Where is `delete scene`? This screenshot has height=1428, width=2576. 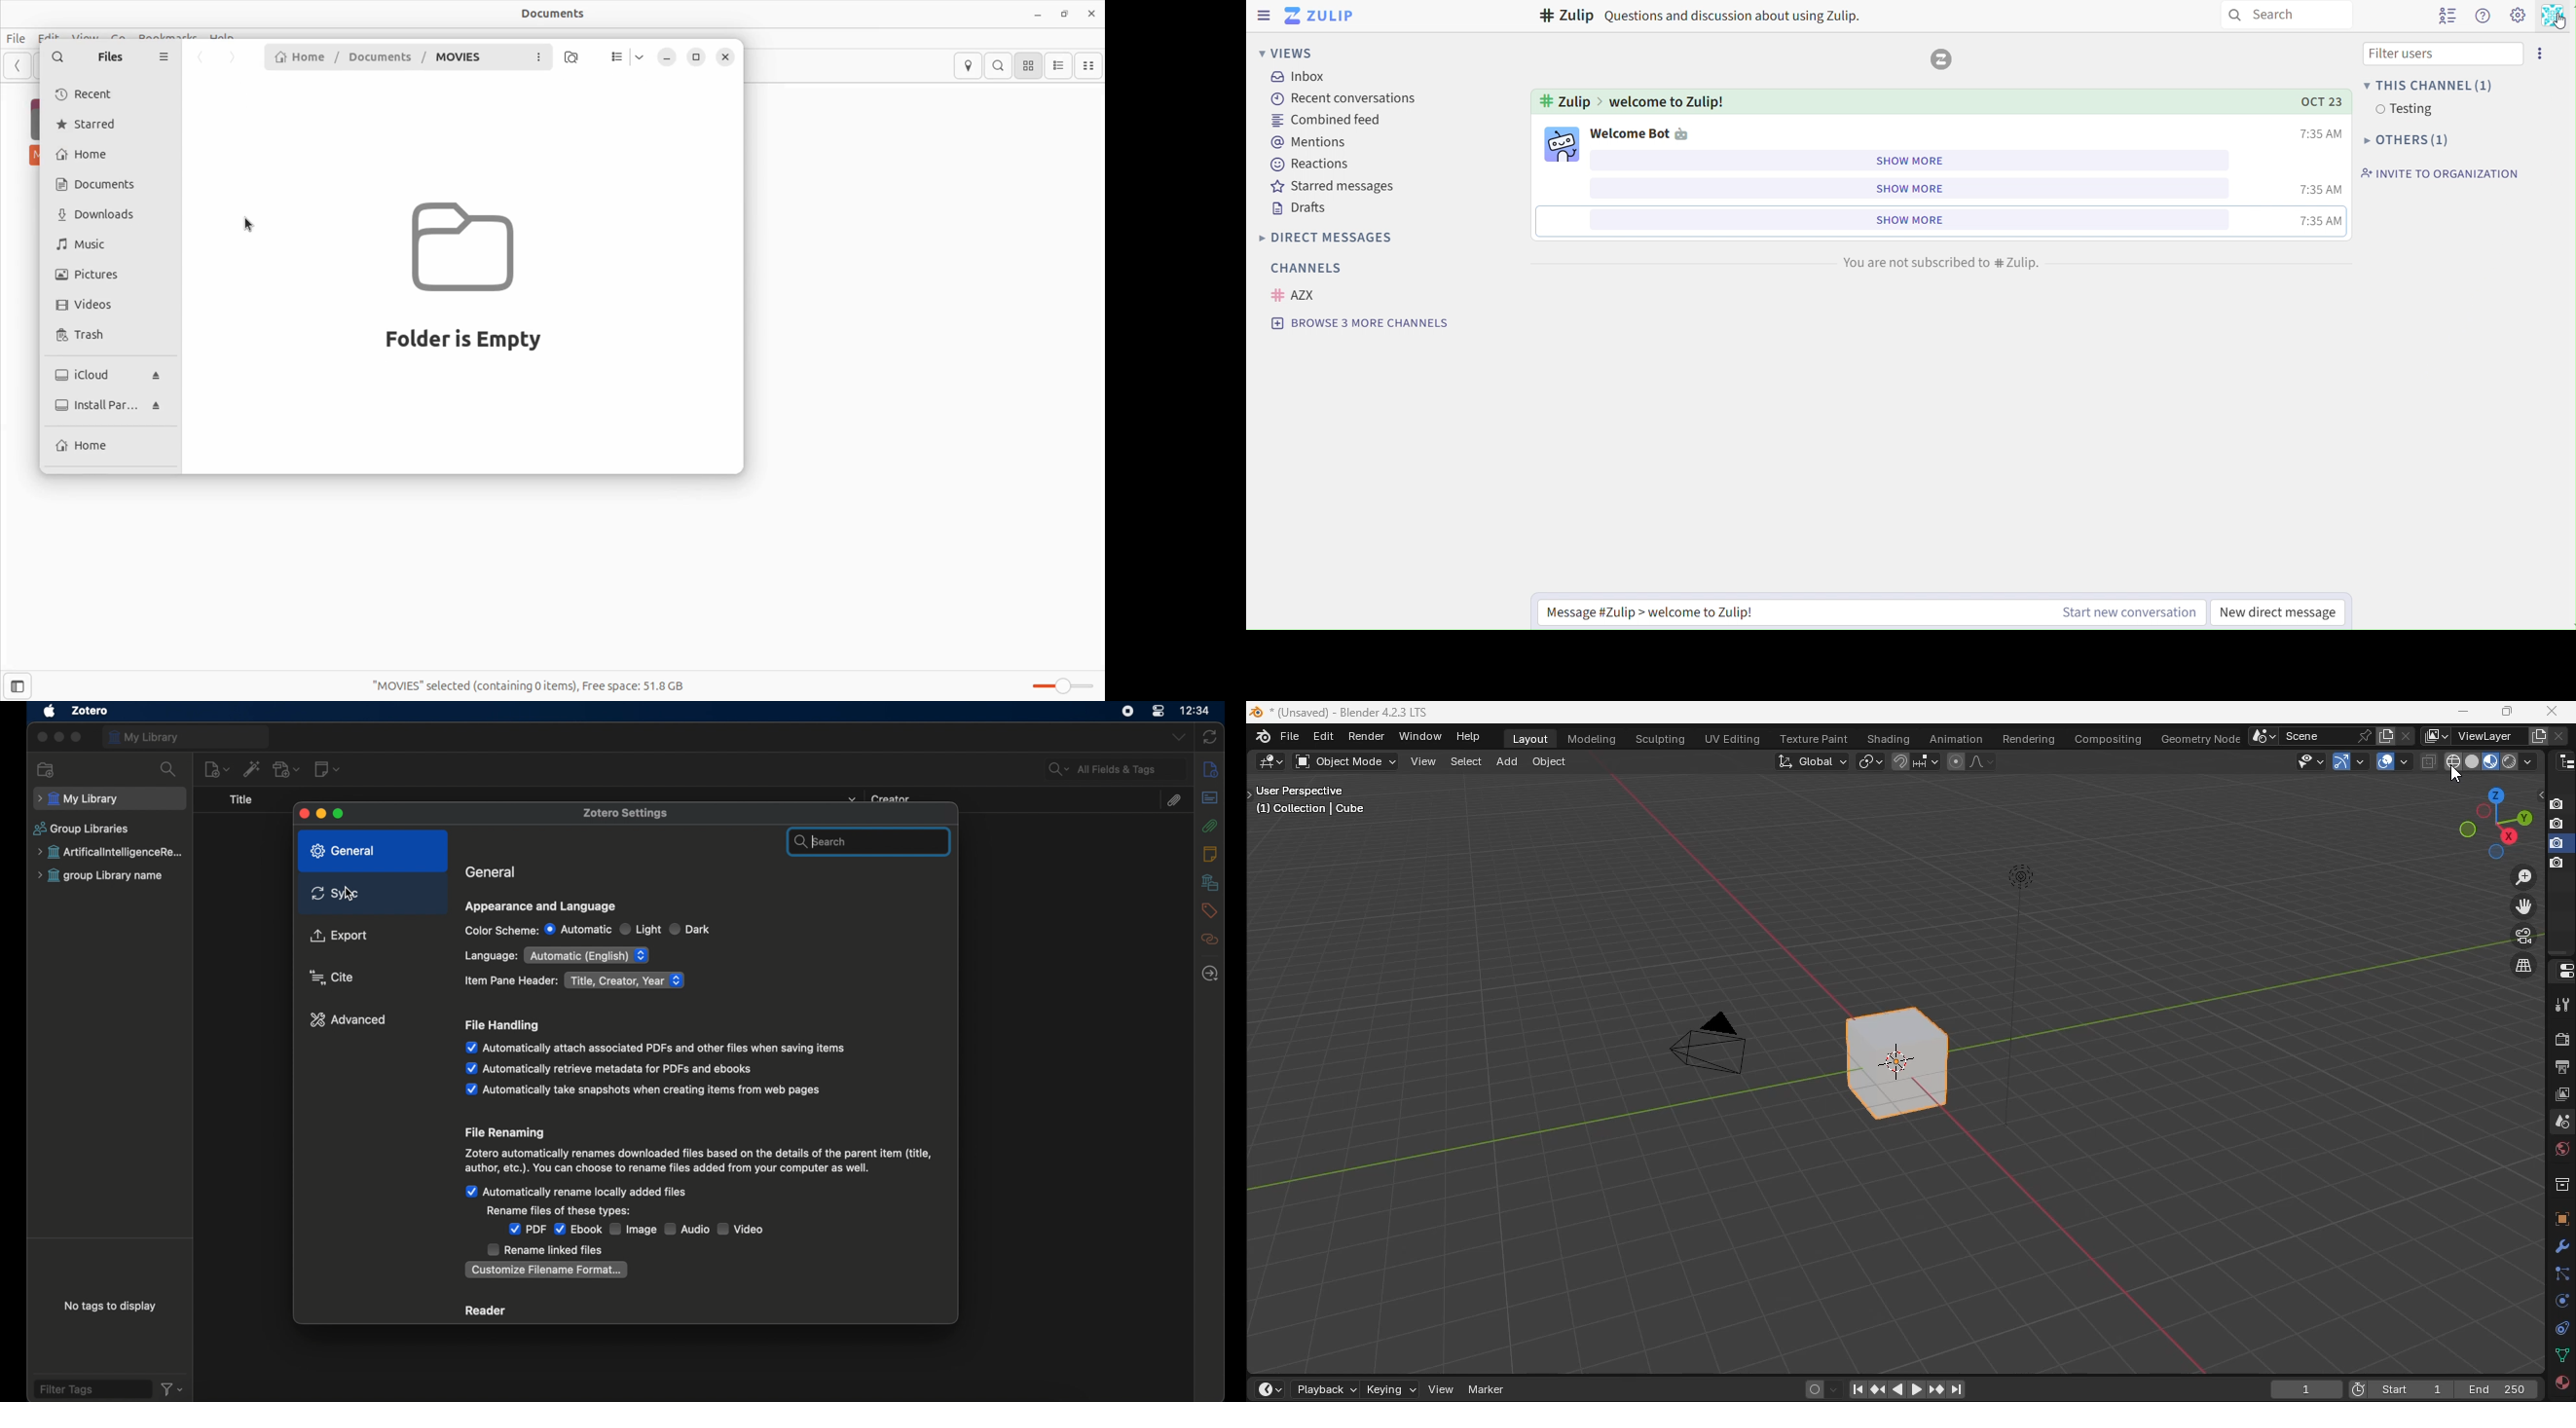 delete scene is located at coordinates (2409, 735).